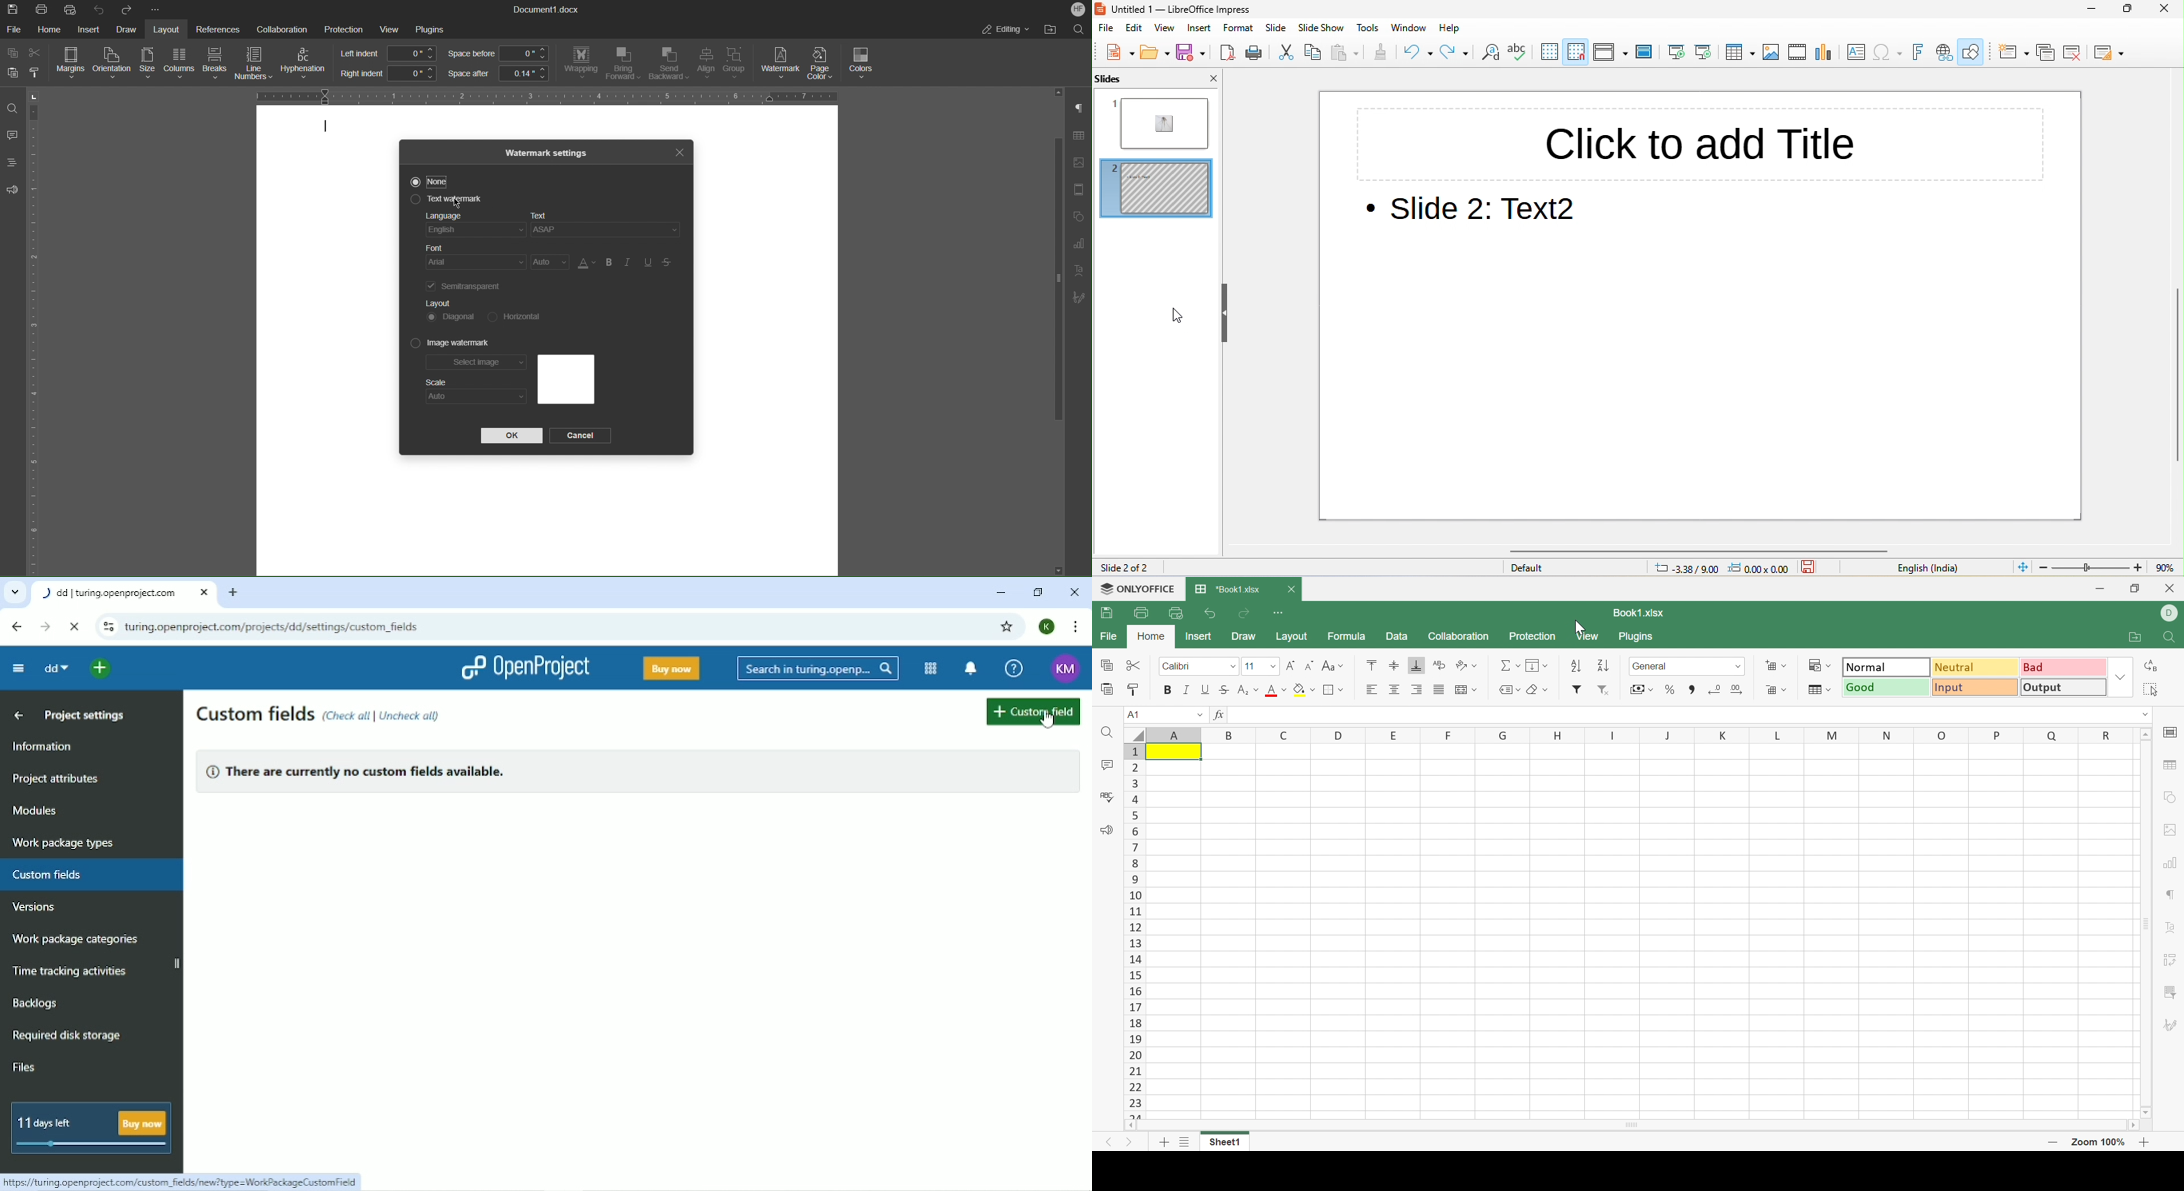 This screenshot has height=1204, width=2184. What do you see at coordinates (511, 437) in the screenshot?
I see `OK` at bounding box center [511, 437].